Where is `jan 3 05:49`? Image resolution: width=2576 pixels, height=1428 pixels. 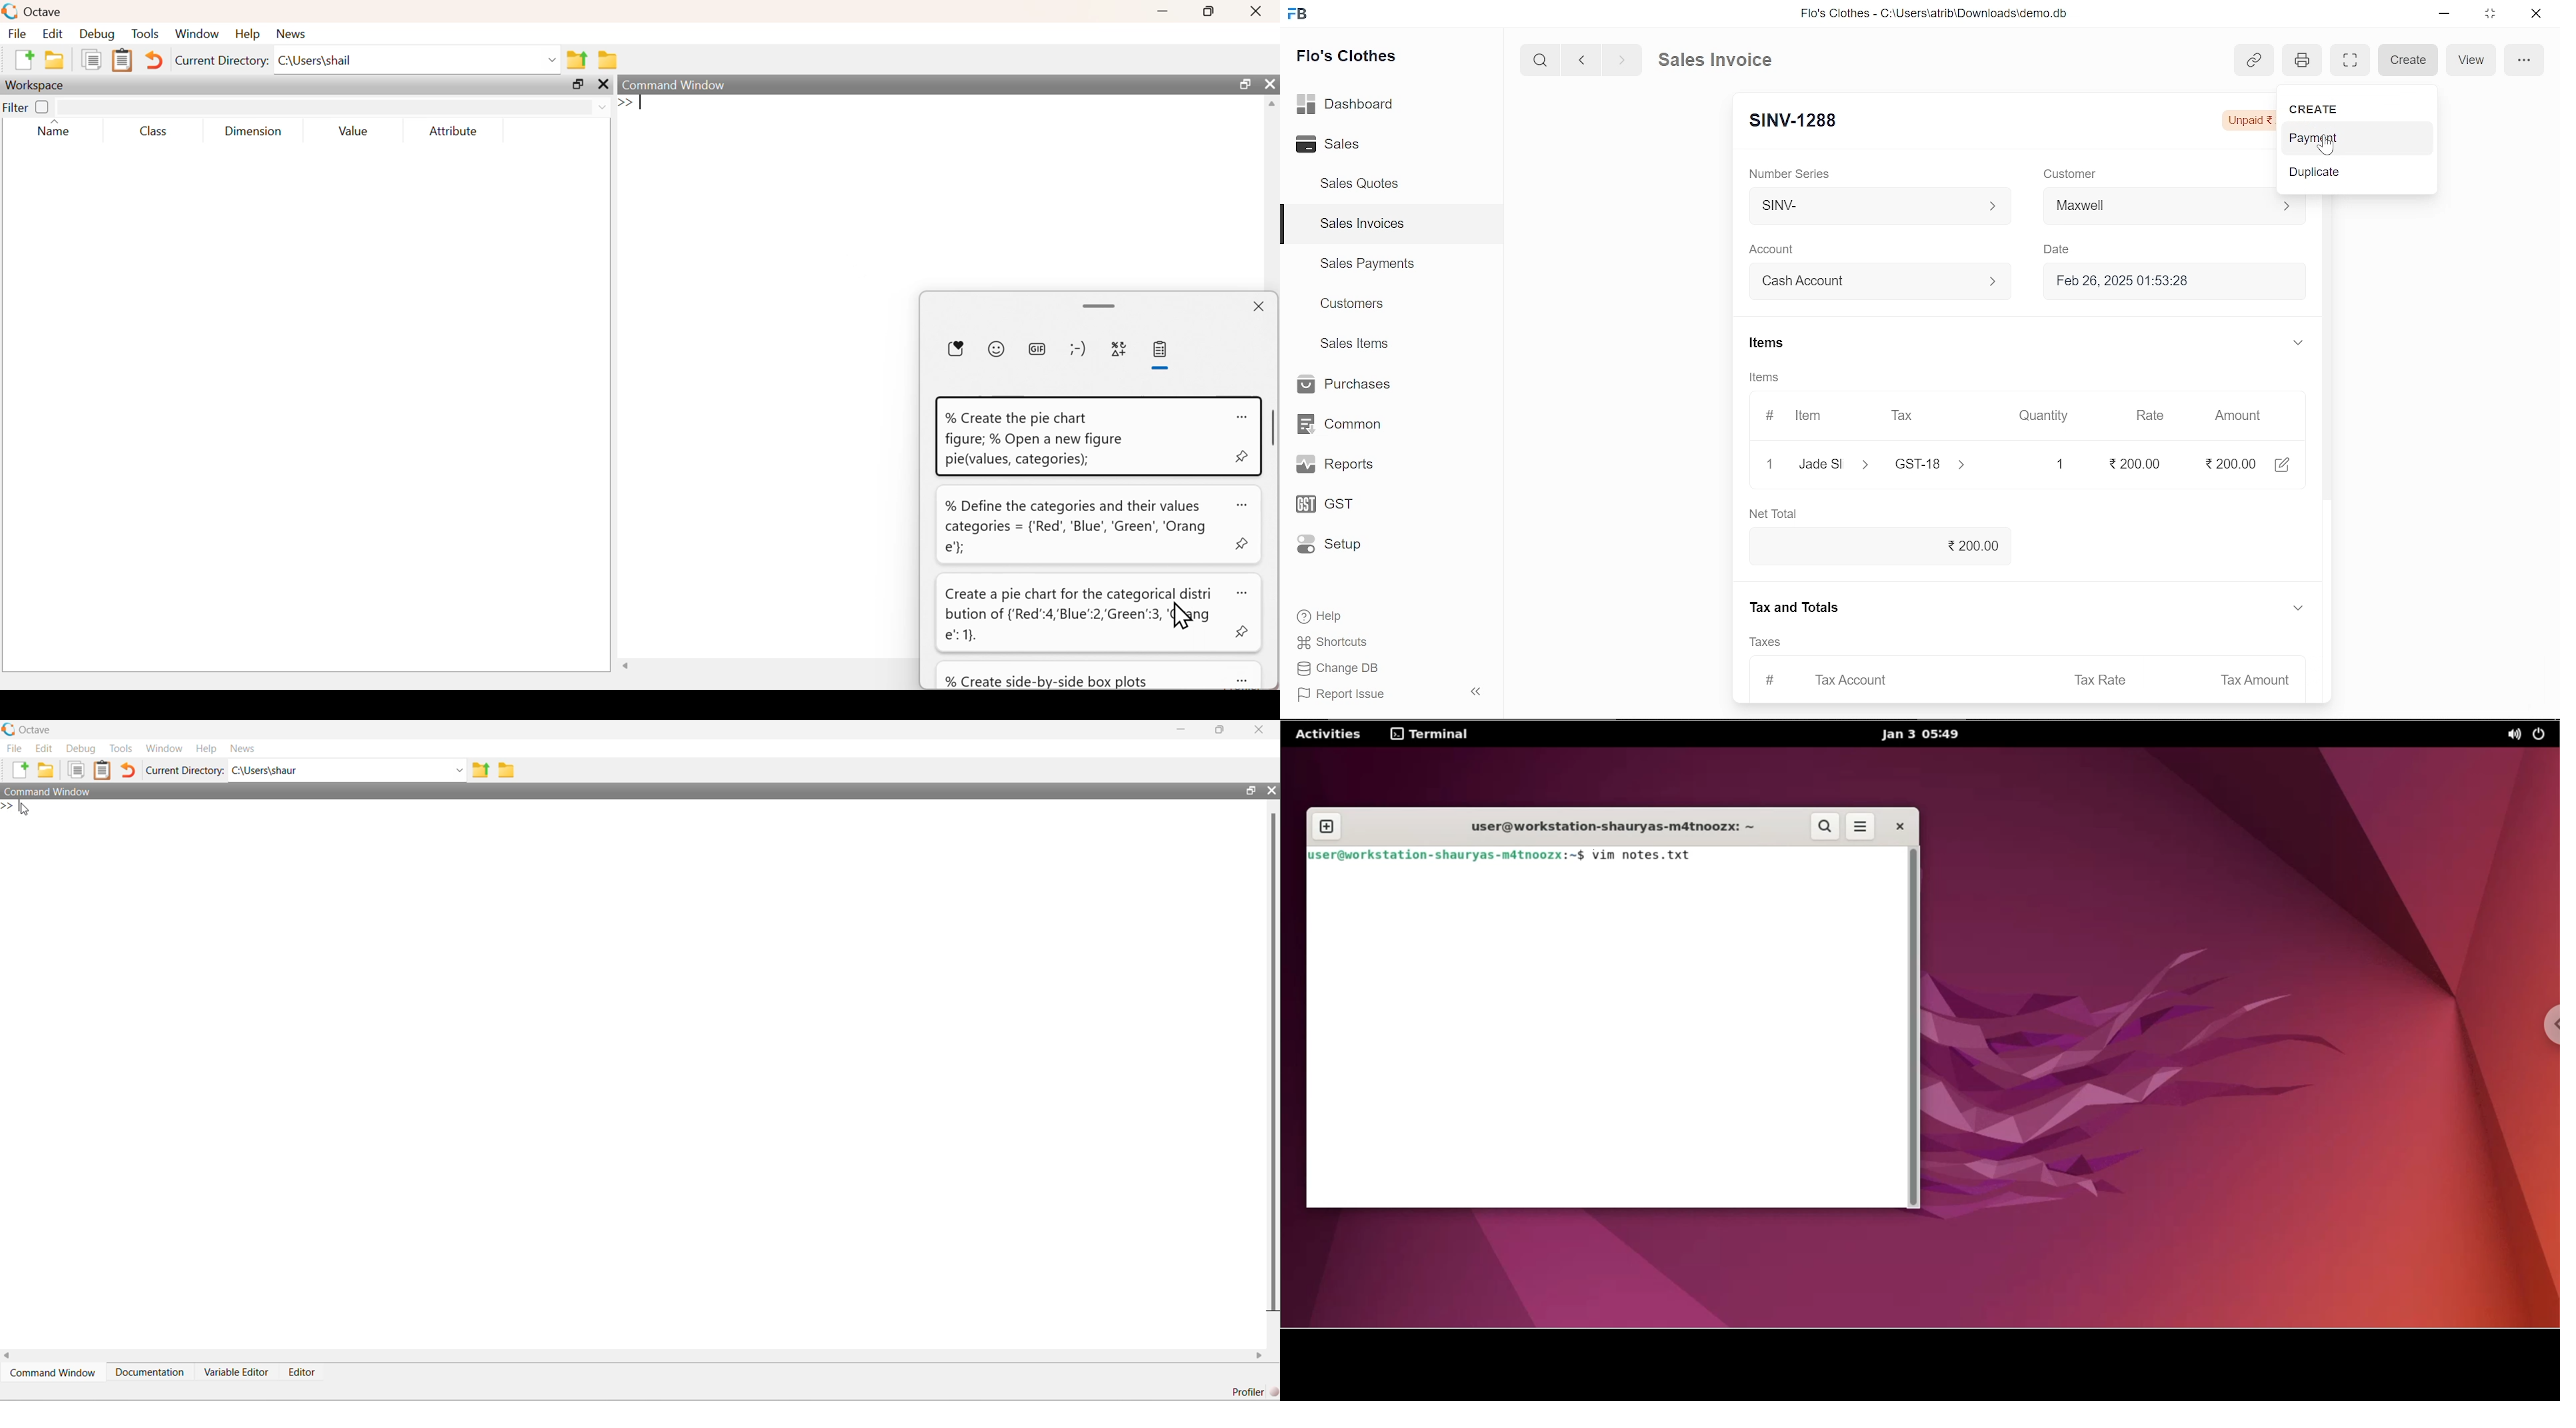 jan 3 05:49 is located at coordinates (1915, 735).